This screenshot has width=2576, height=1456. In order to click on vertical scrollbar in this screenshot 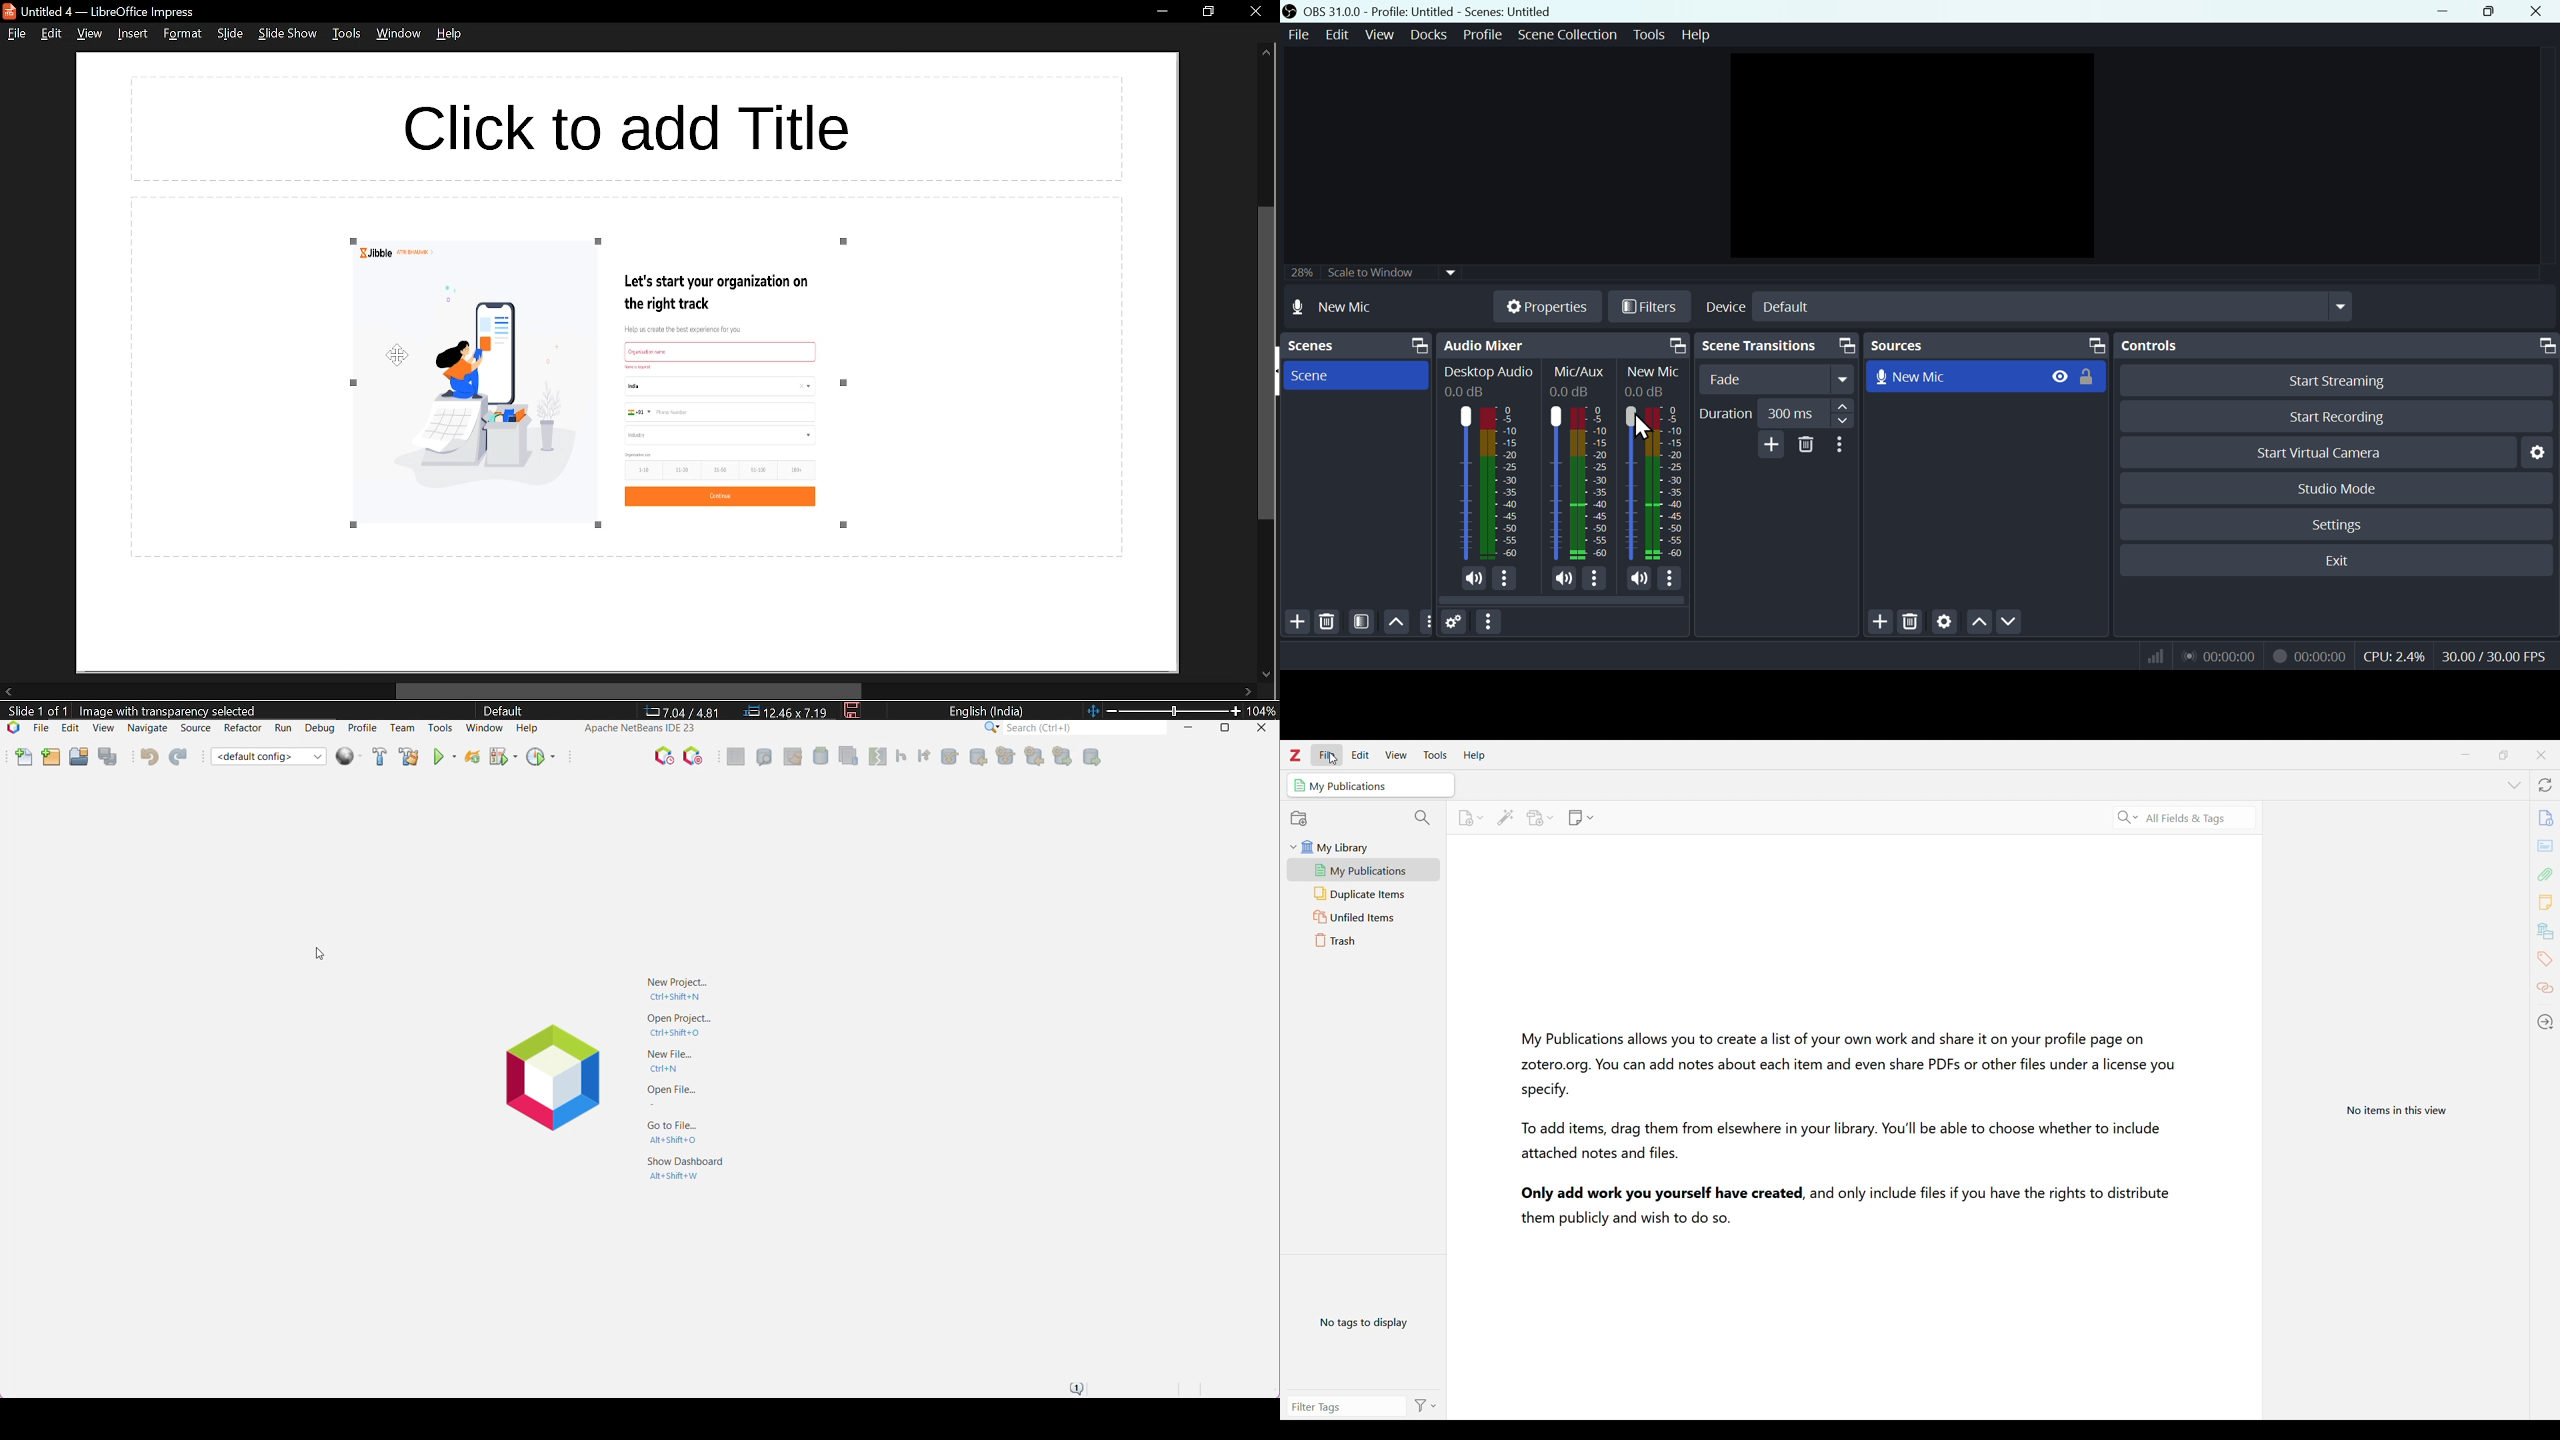, I will do `click(1267, 363)`.